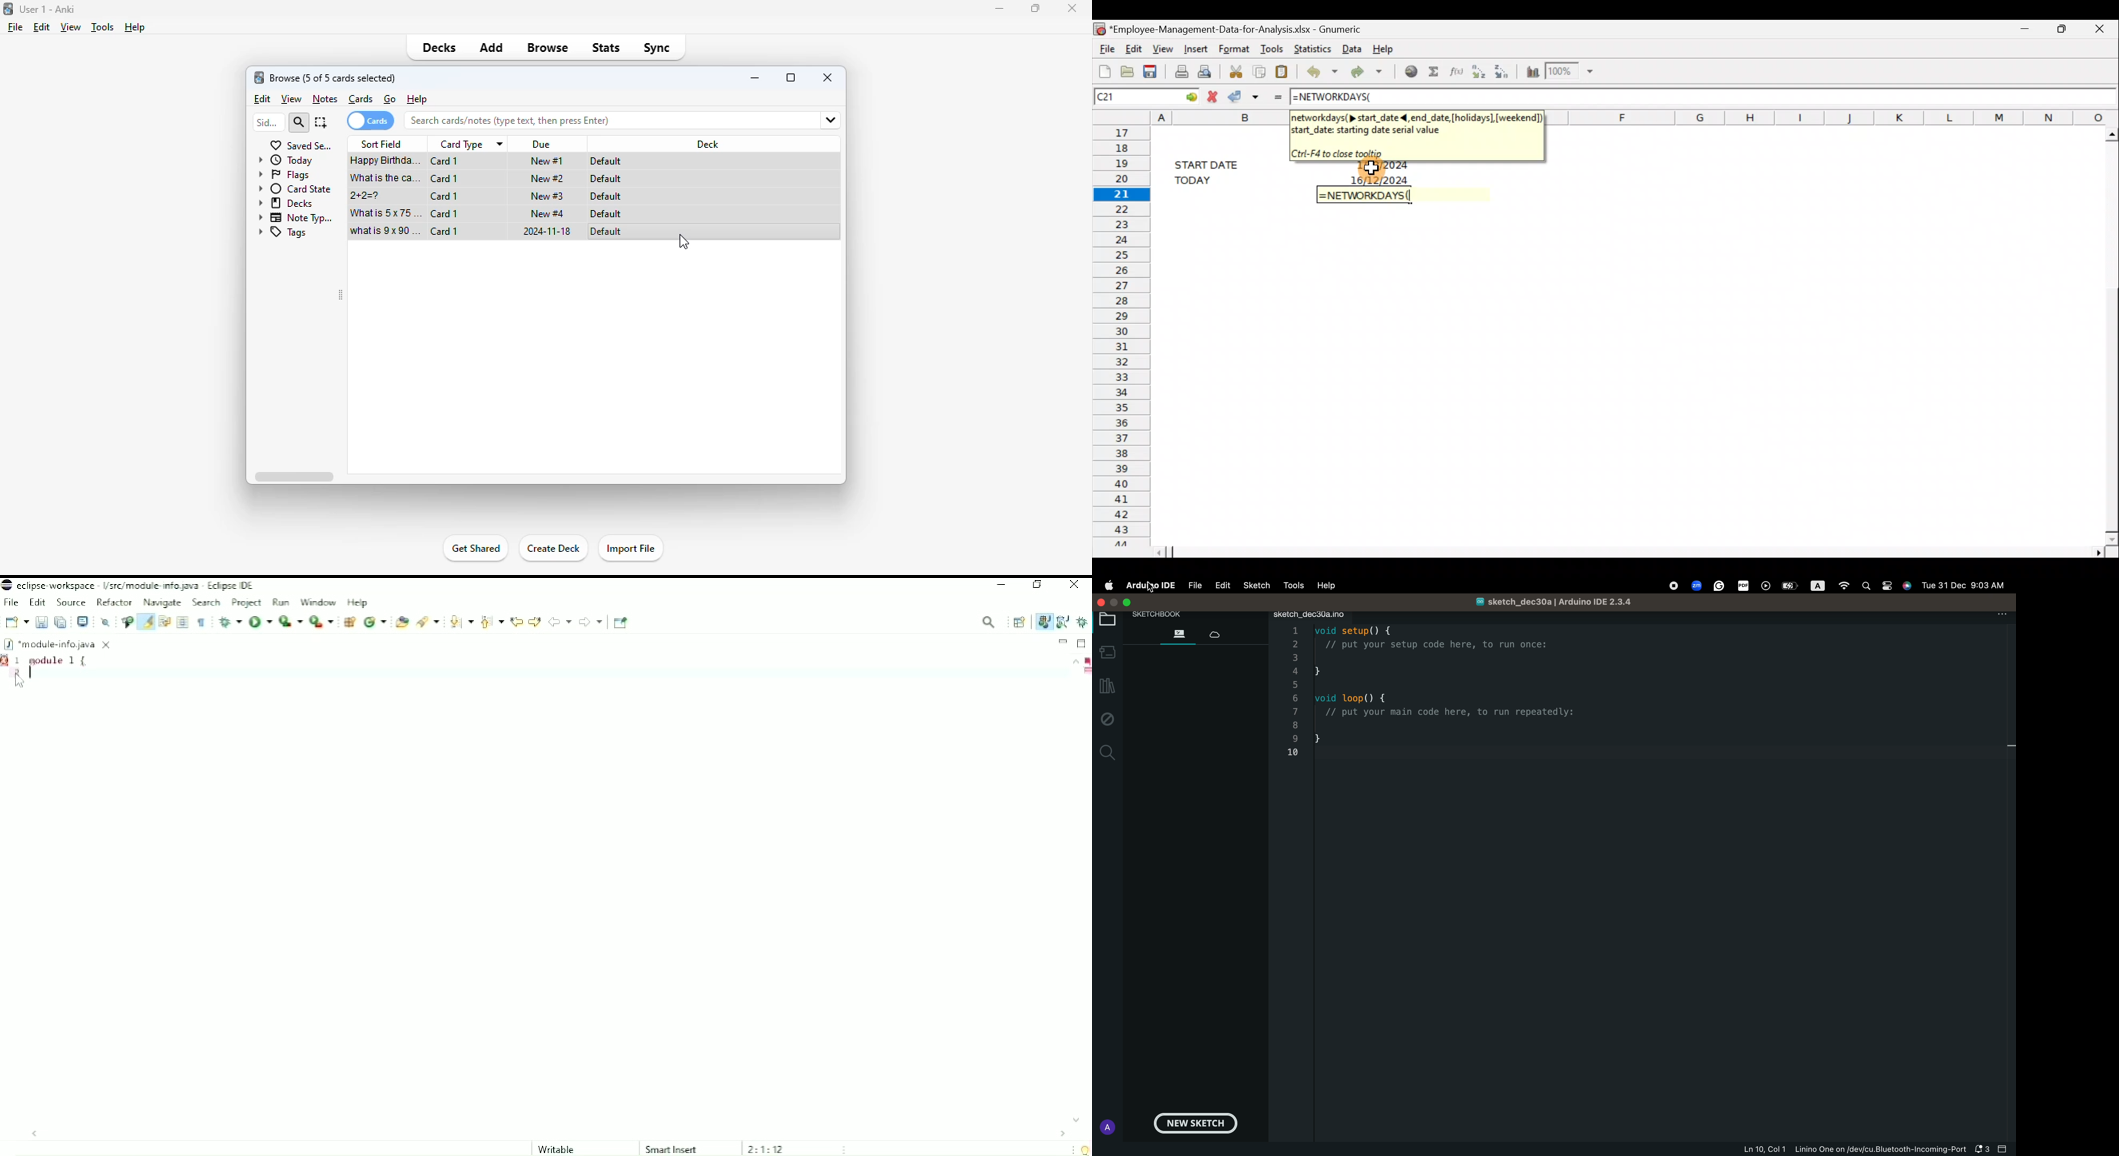  I want to click on TODAY, so click(1210, 180).